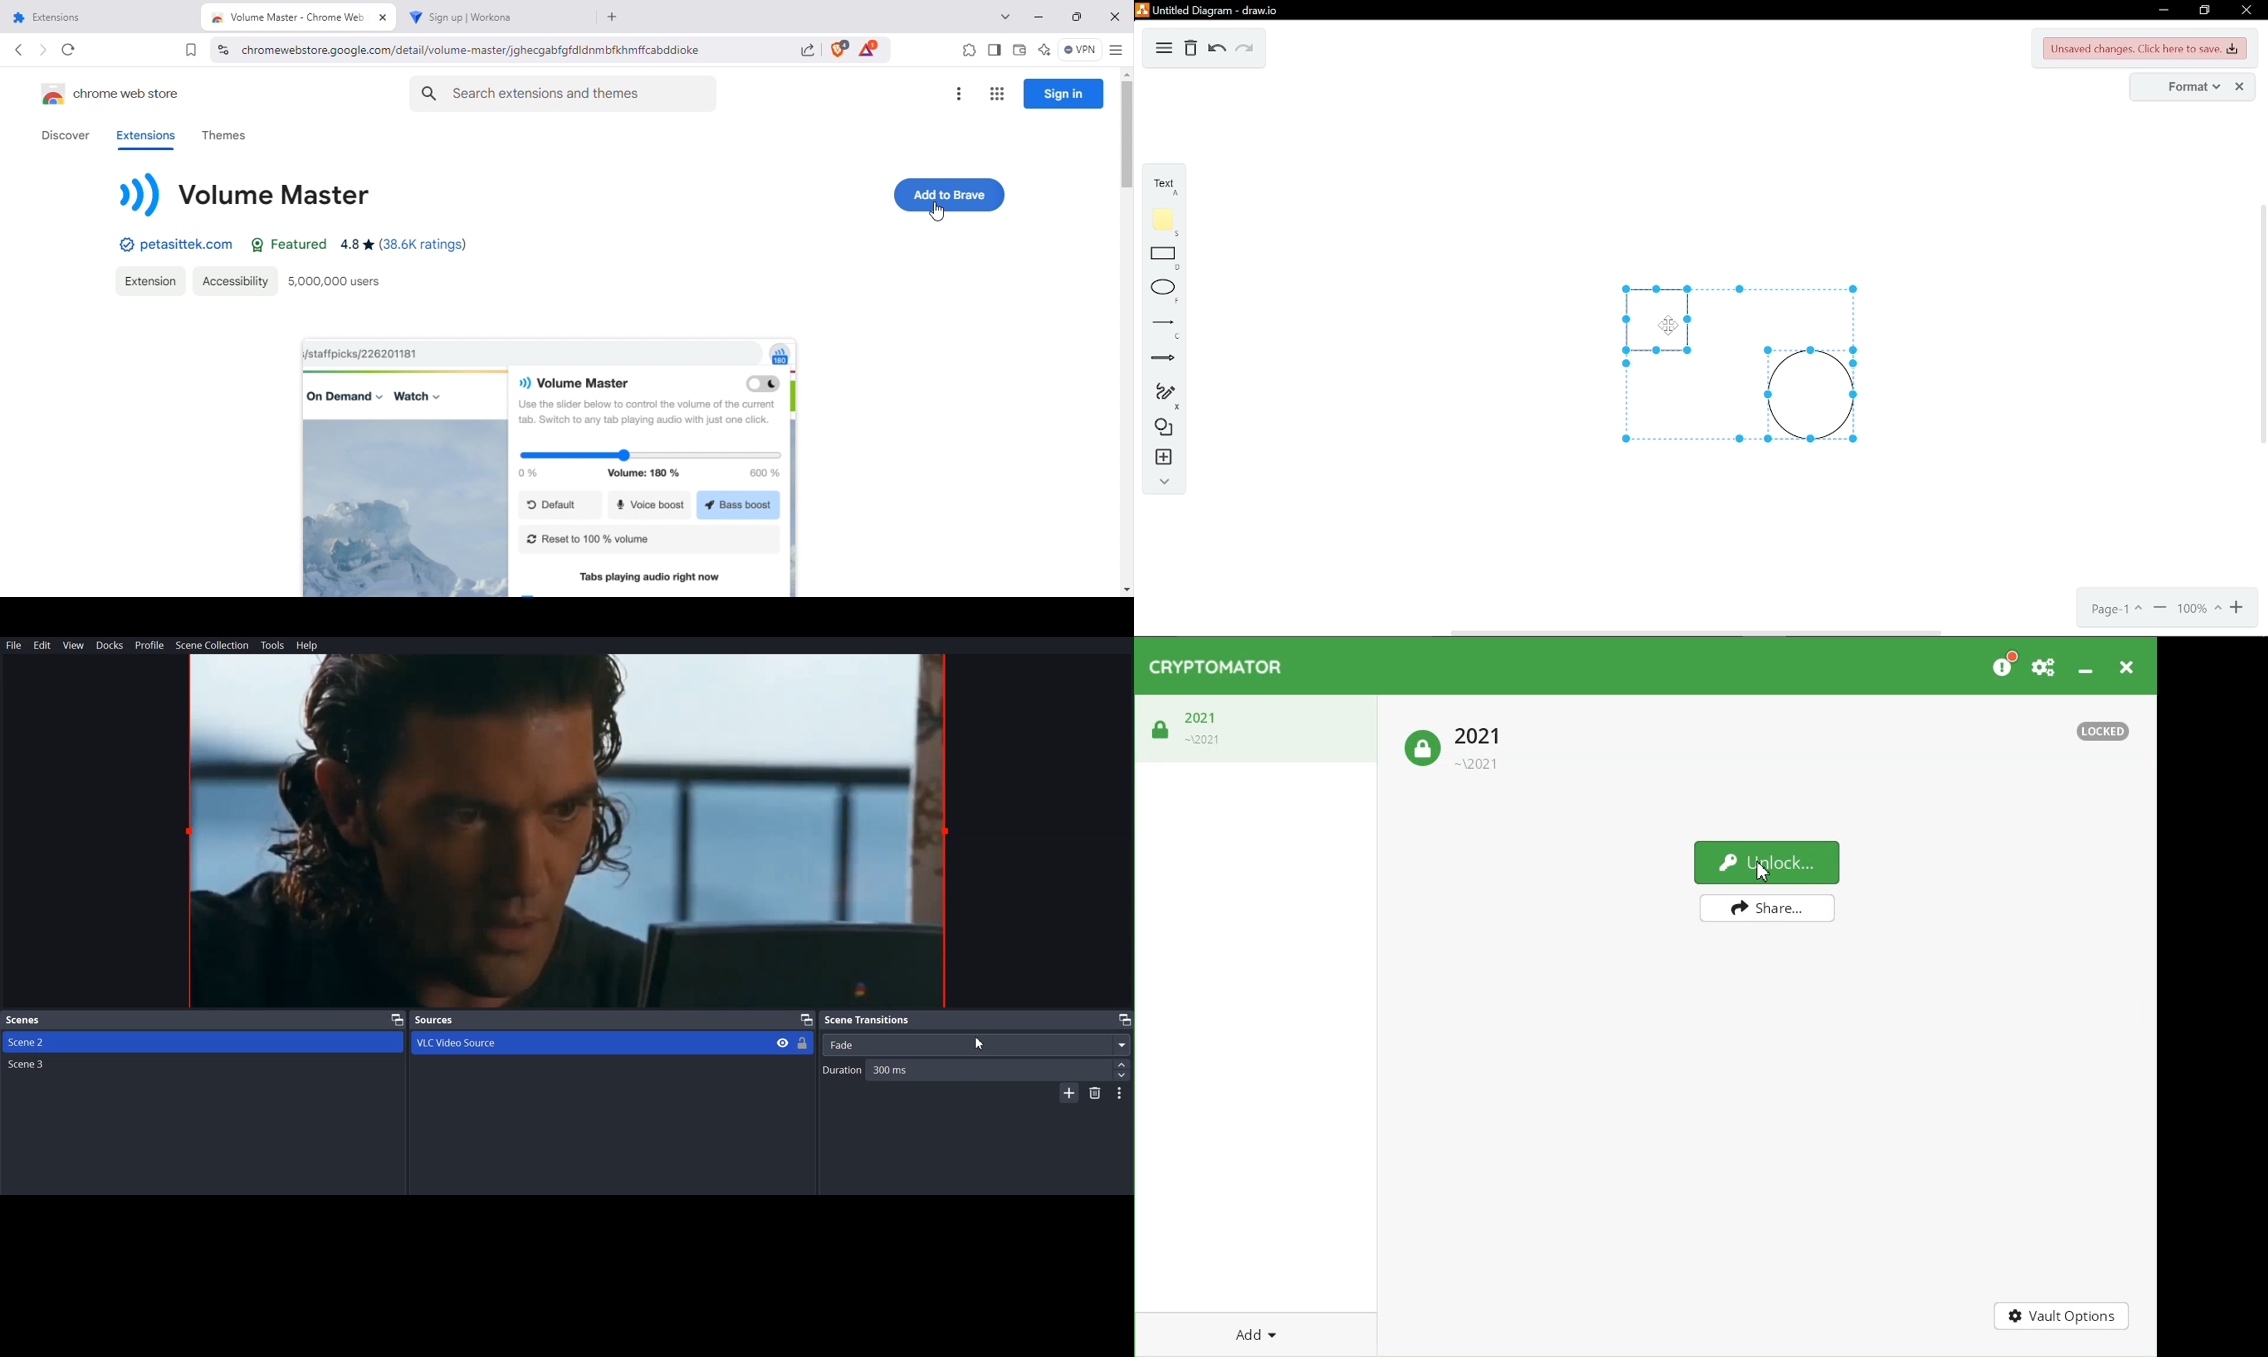 The image size is (2268, 1372). I want to click on Vault Options, so click(2062, 1317).